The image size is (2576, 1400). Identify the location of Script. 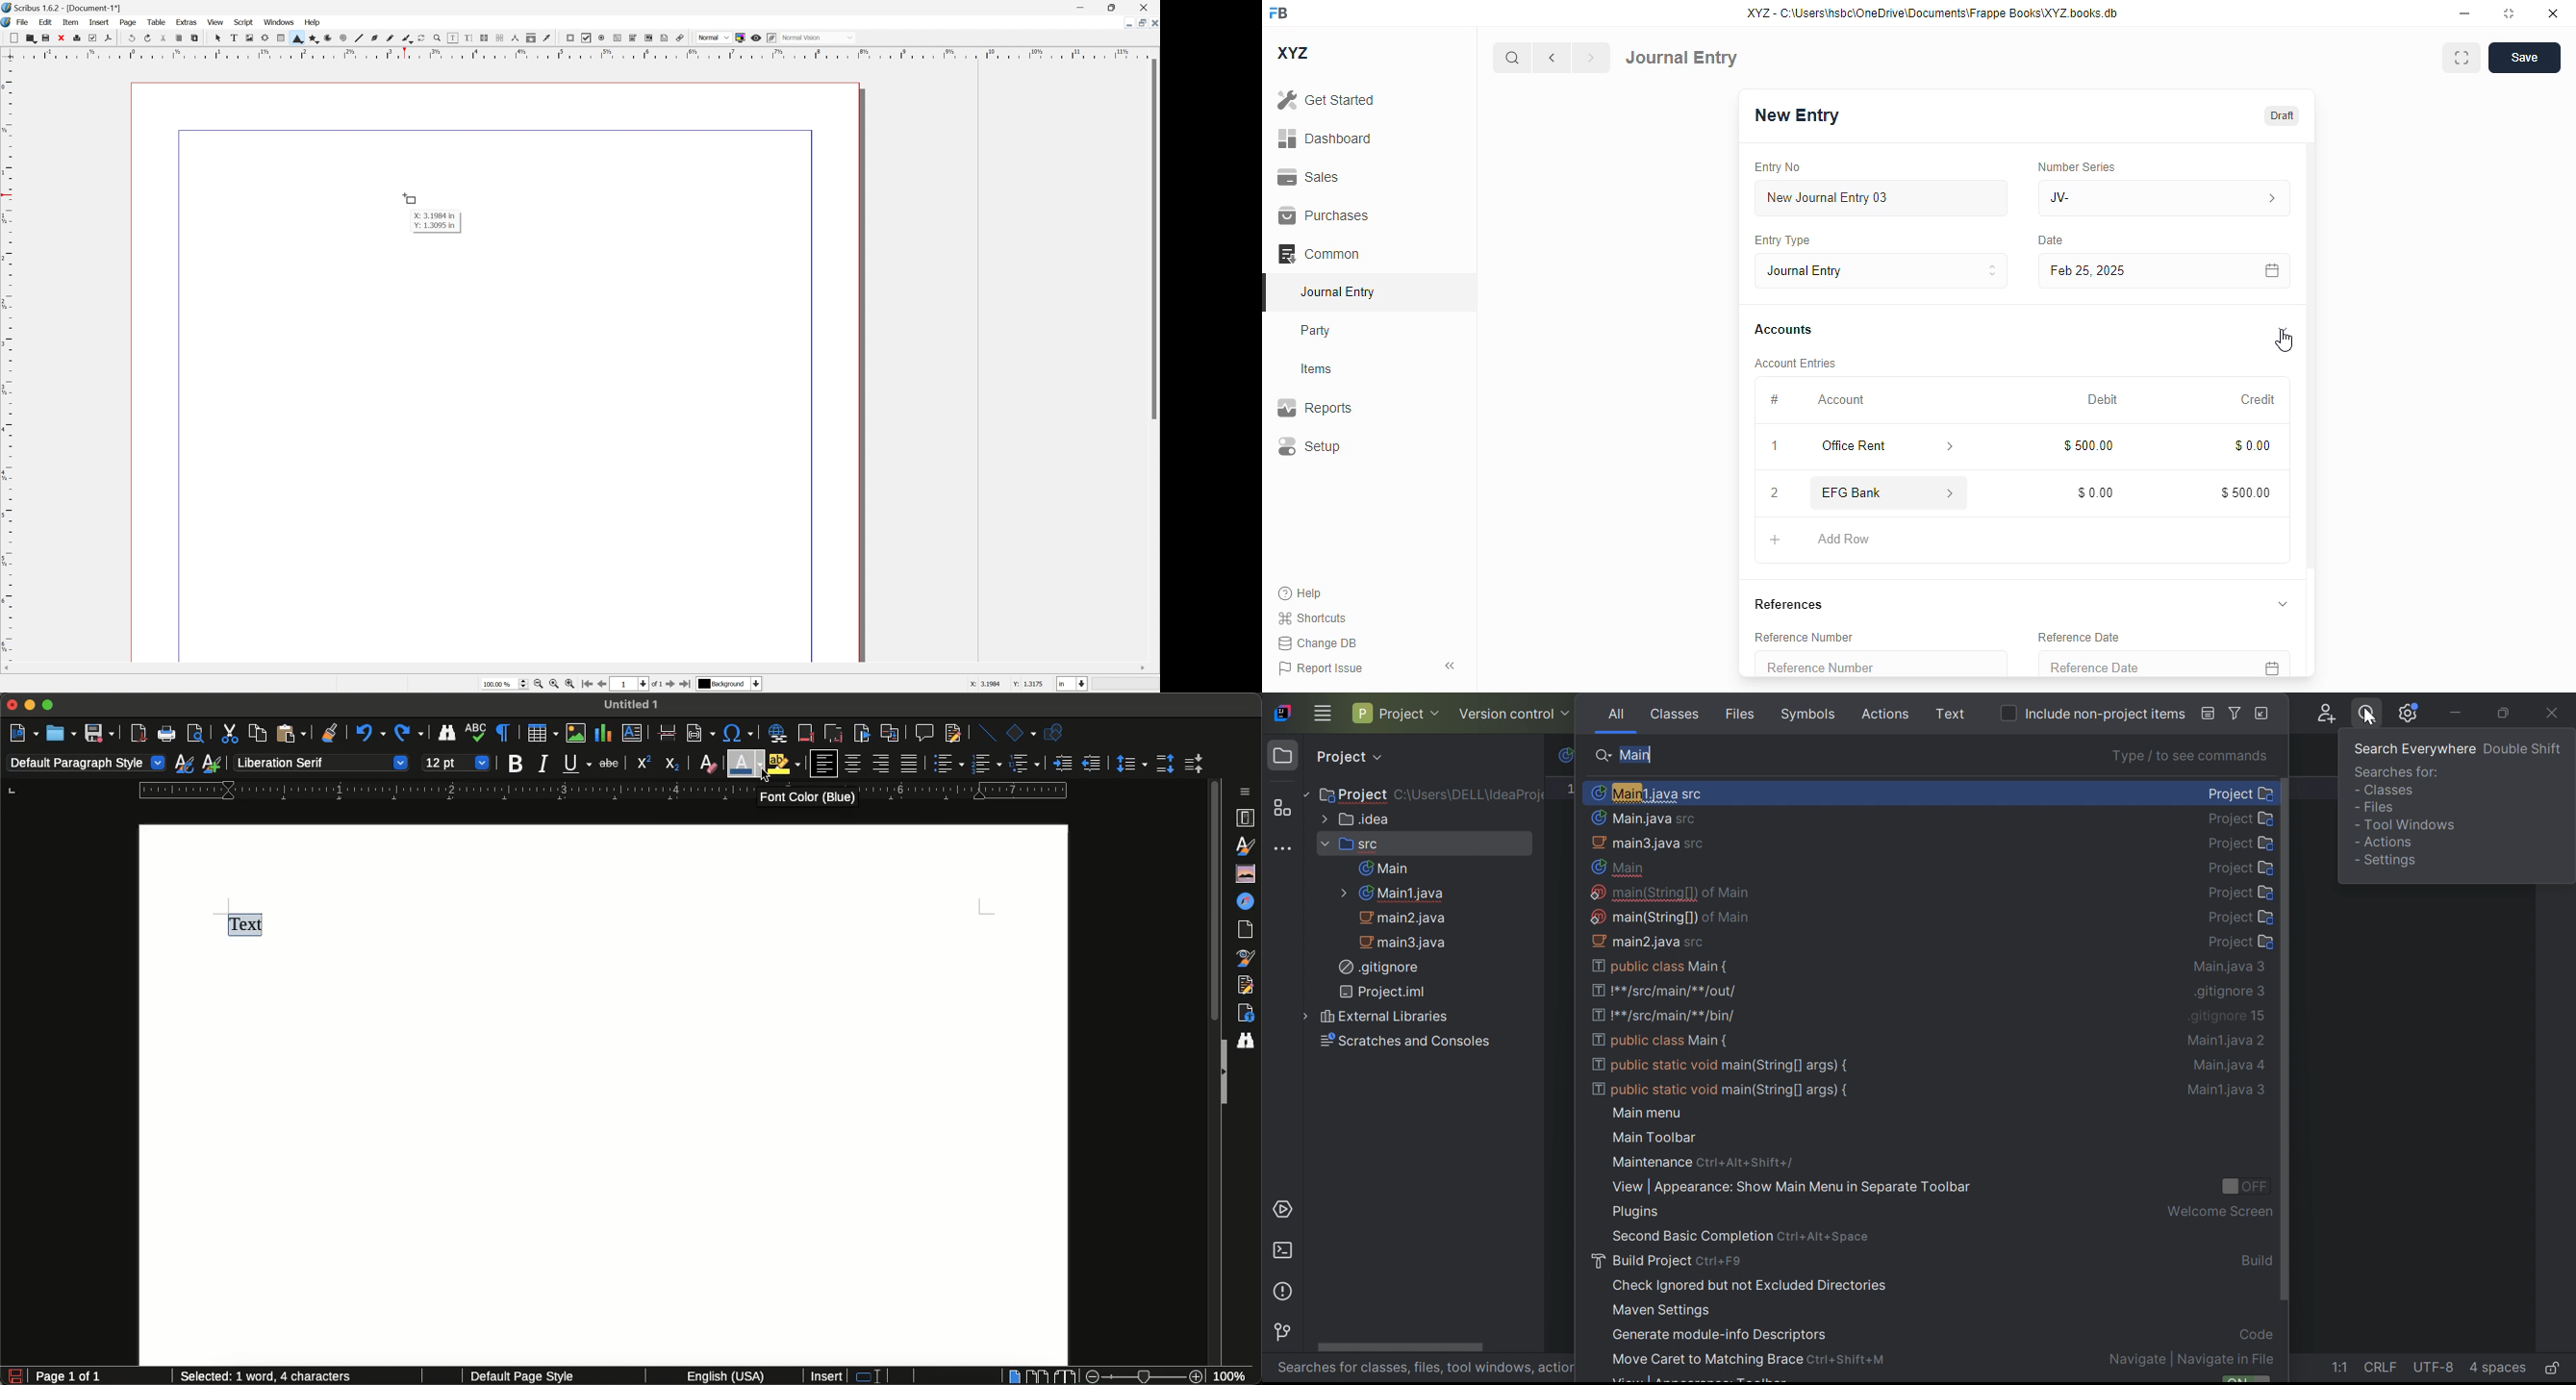
(244, 22).